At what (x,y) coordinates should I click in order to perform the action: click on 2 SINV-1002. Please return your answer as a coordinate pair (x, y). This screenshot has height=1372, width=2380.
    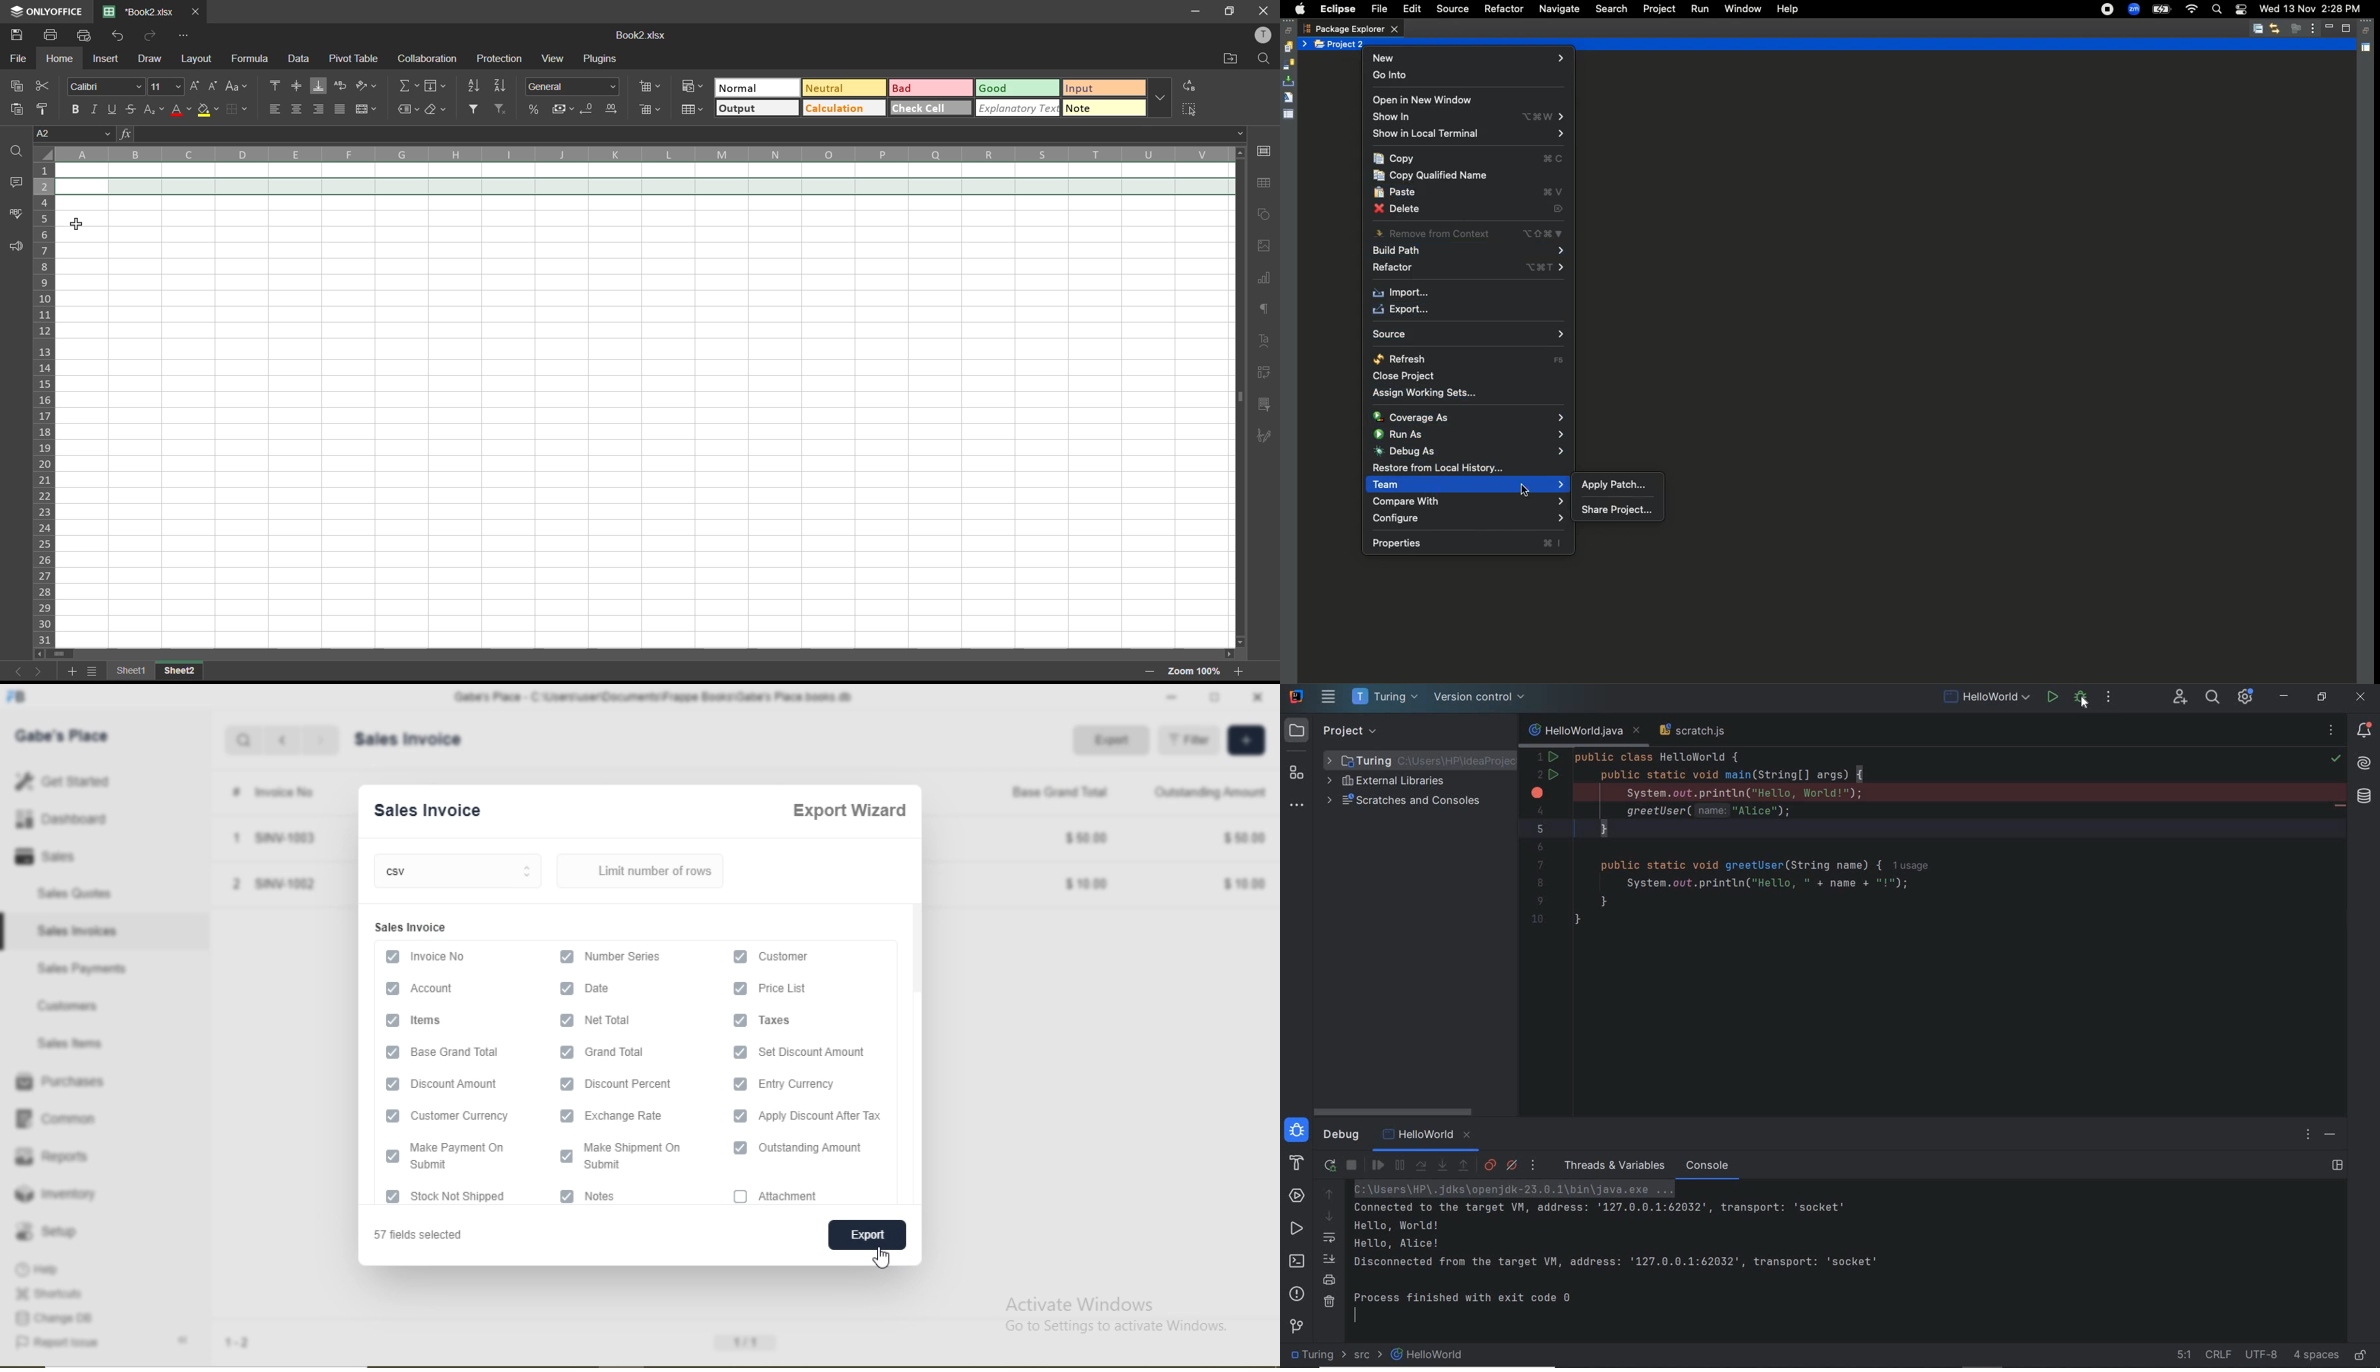
    Looking at the image, I should click on (273, 883).